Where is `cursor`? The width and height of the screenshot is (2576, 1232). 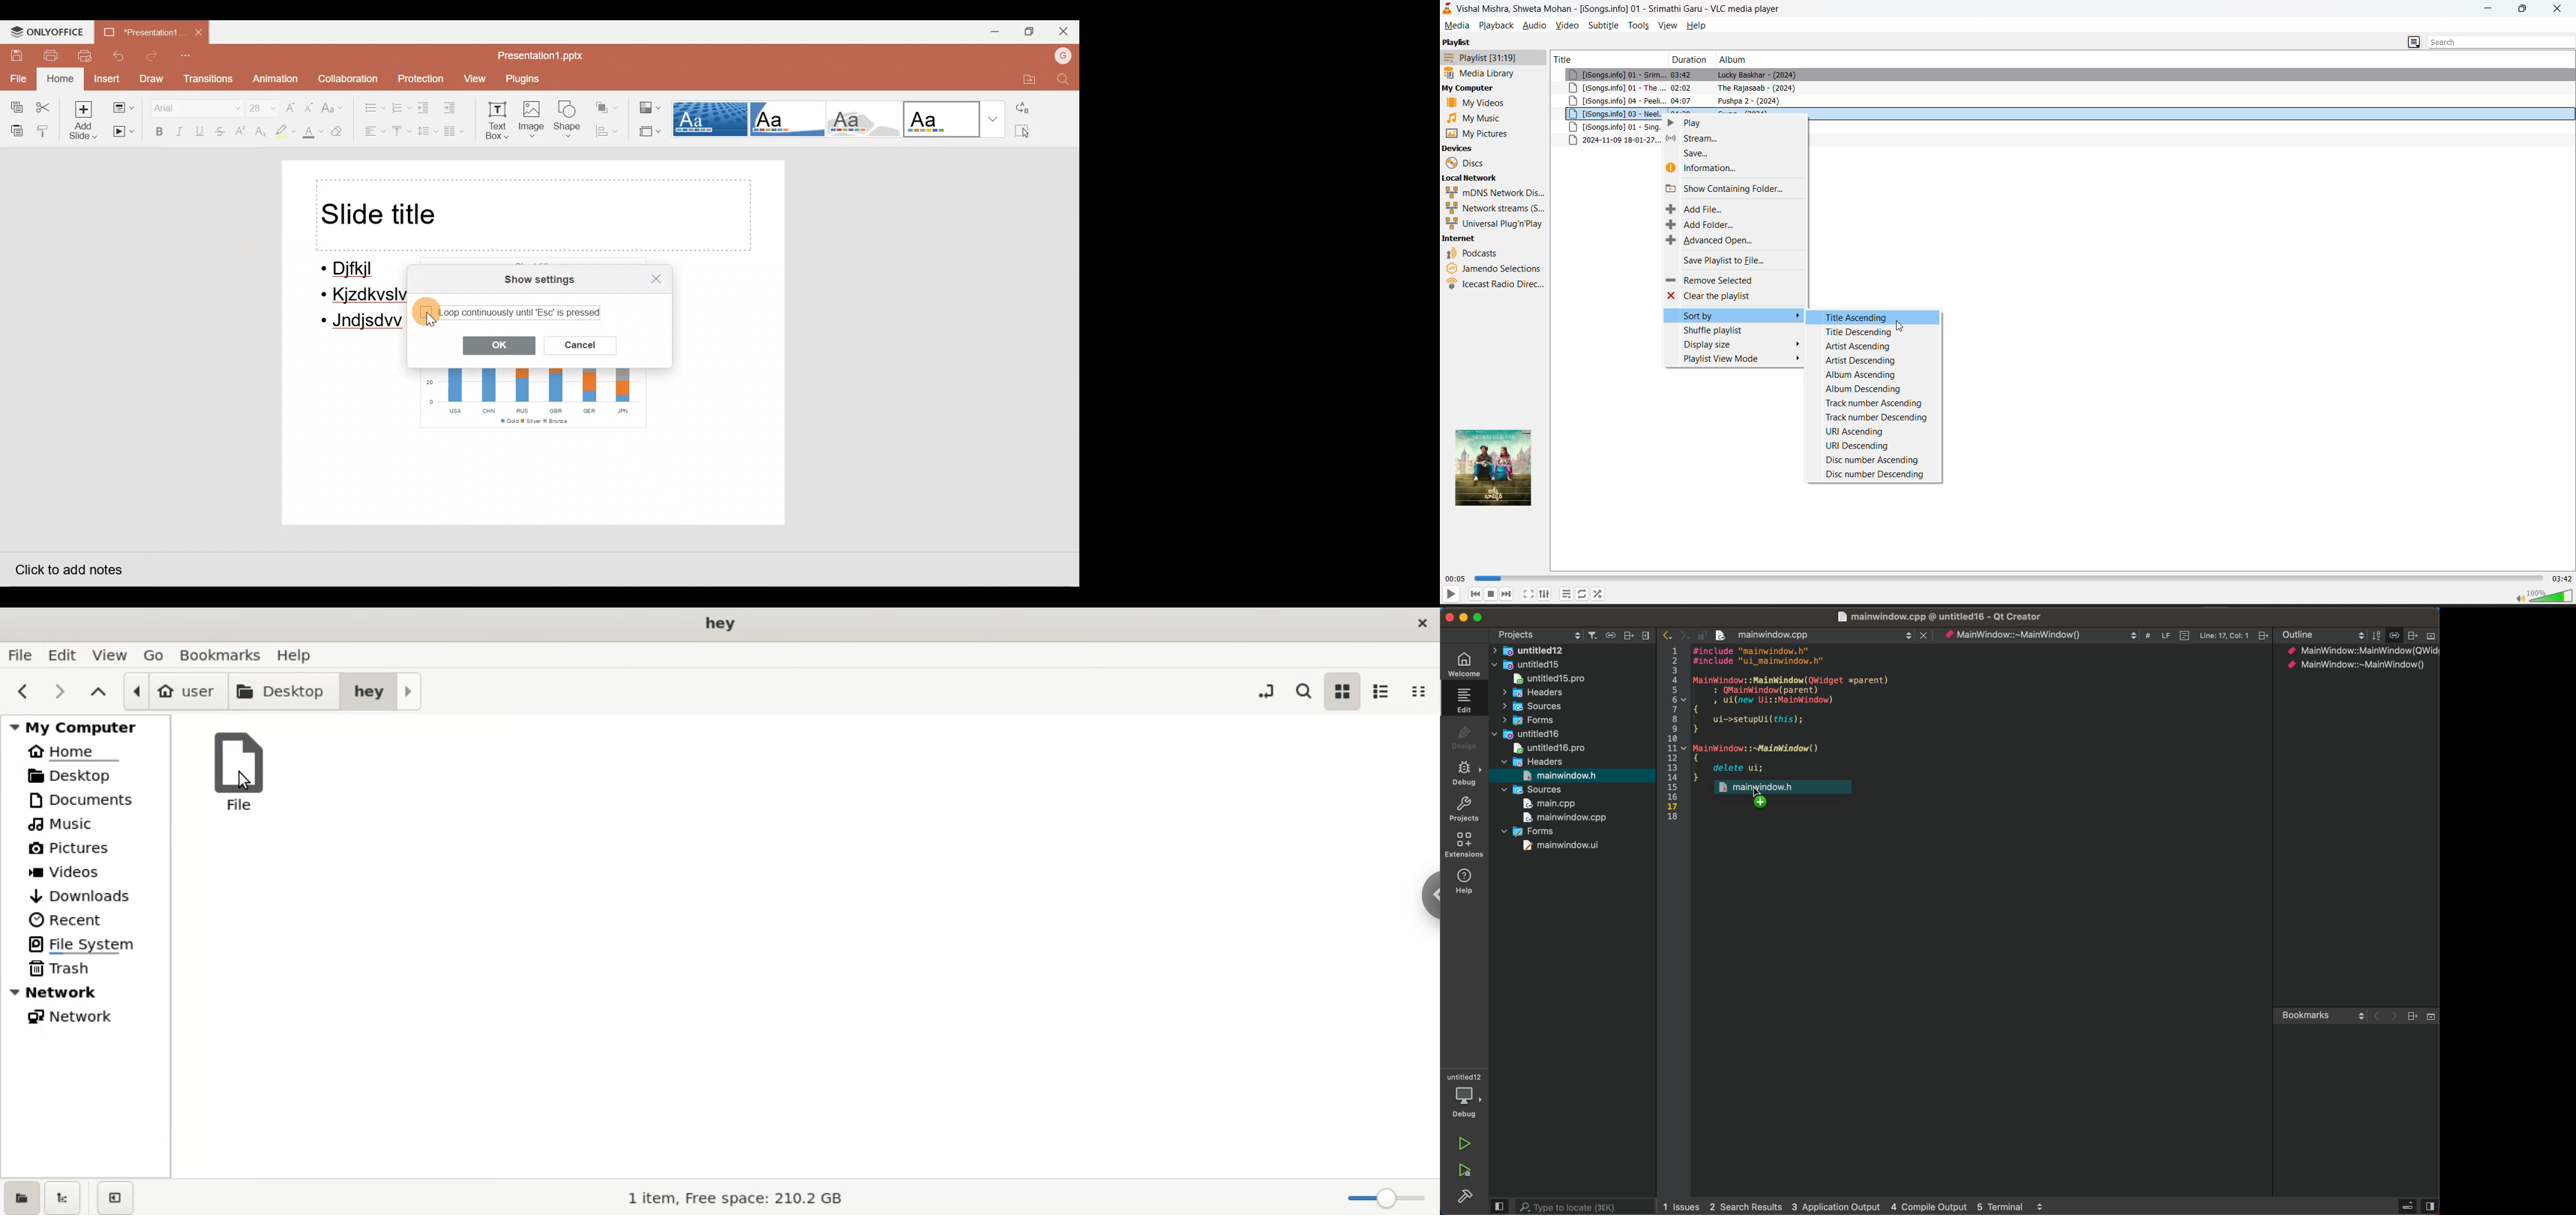
cursor is located at coordinates (1764, 321).